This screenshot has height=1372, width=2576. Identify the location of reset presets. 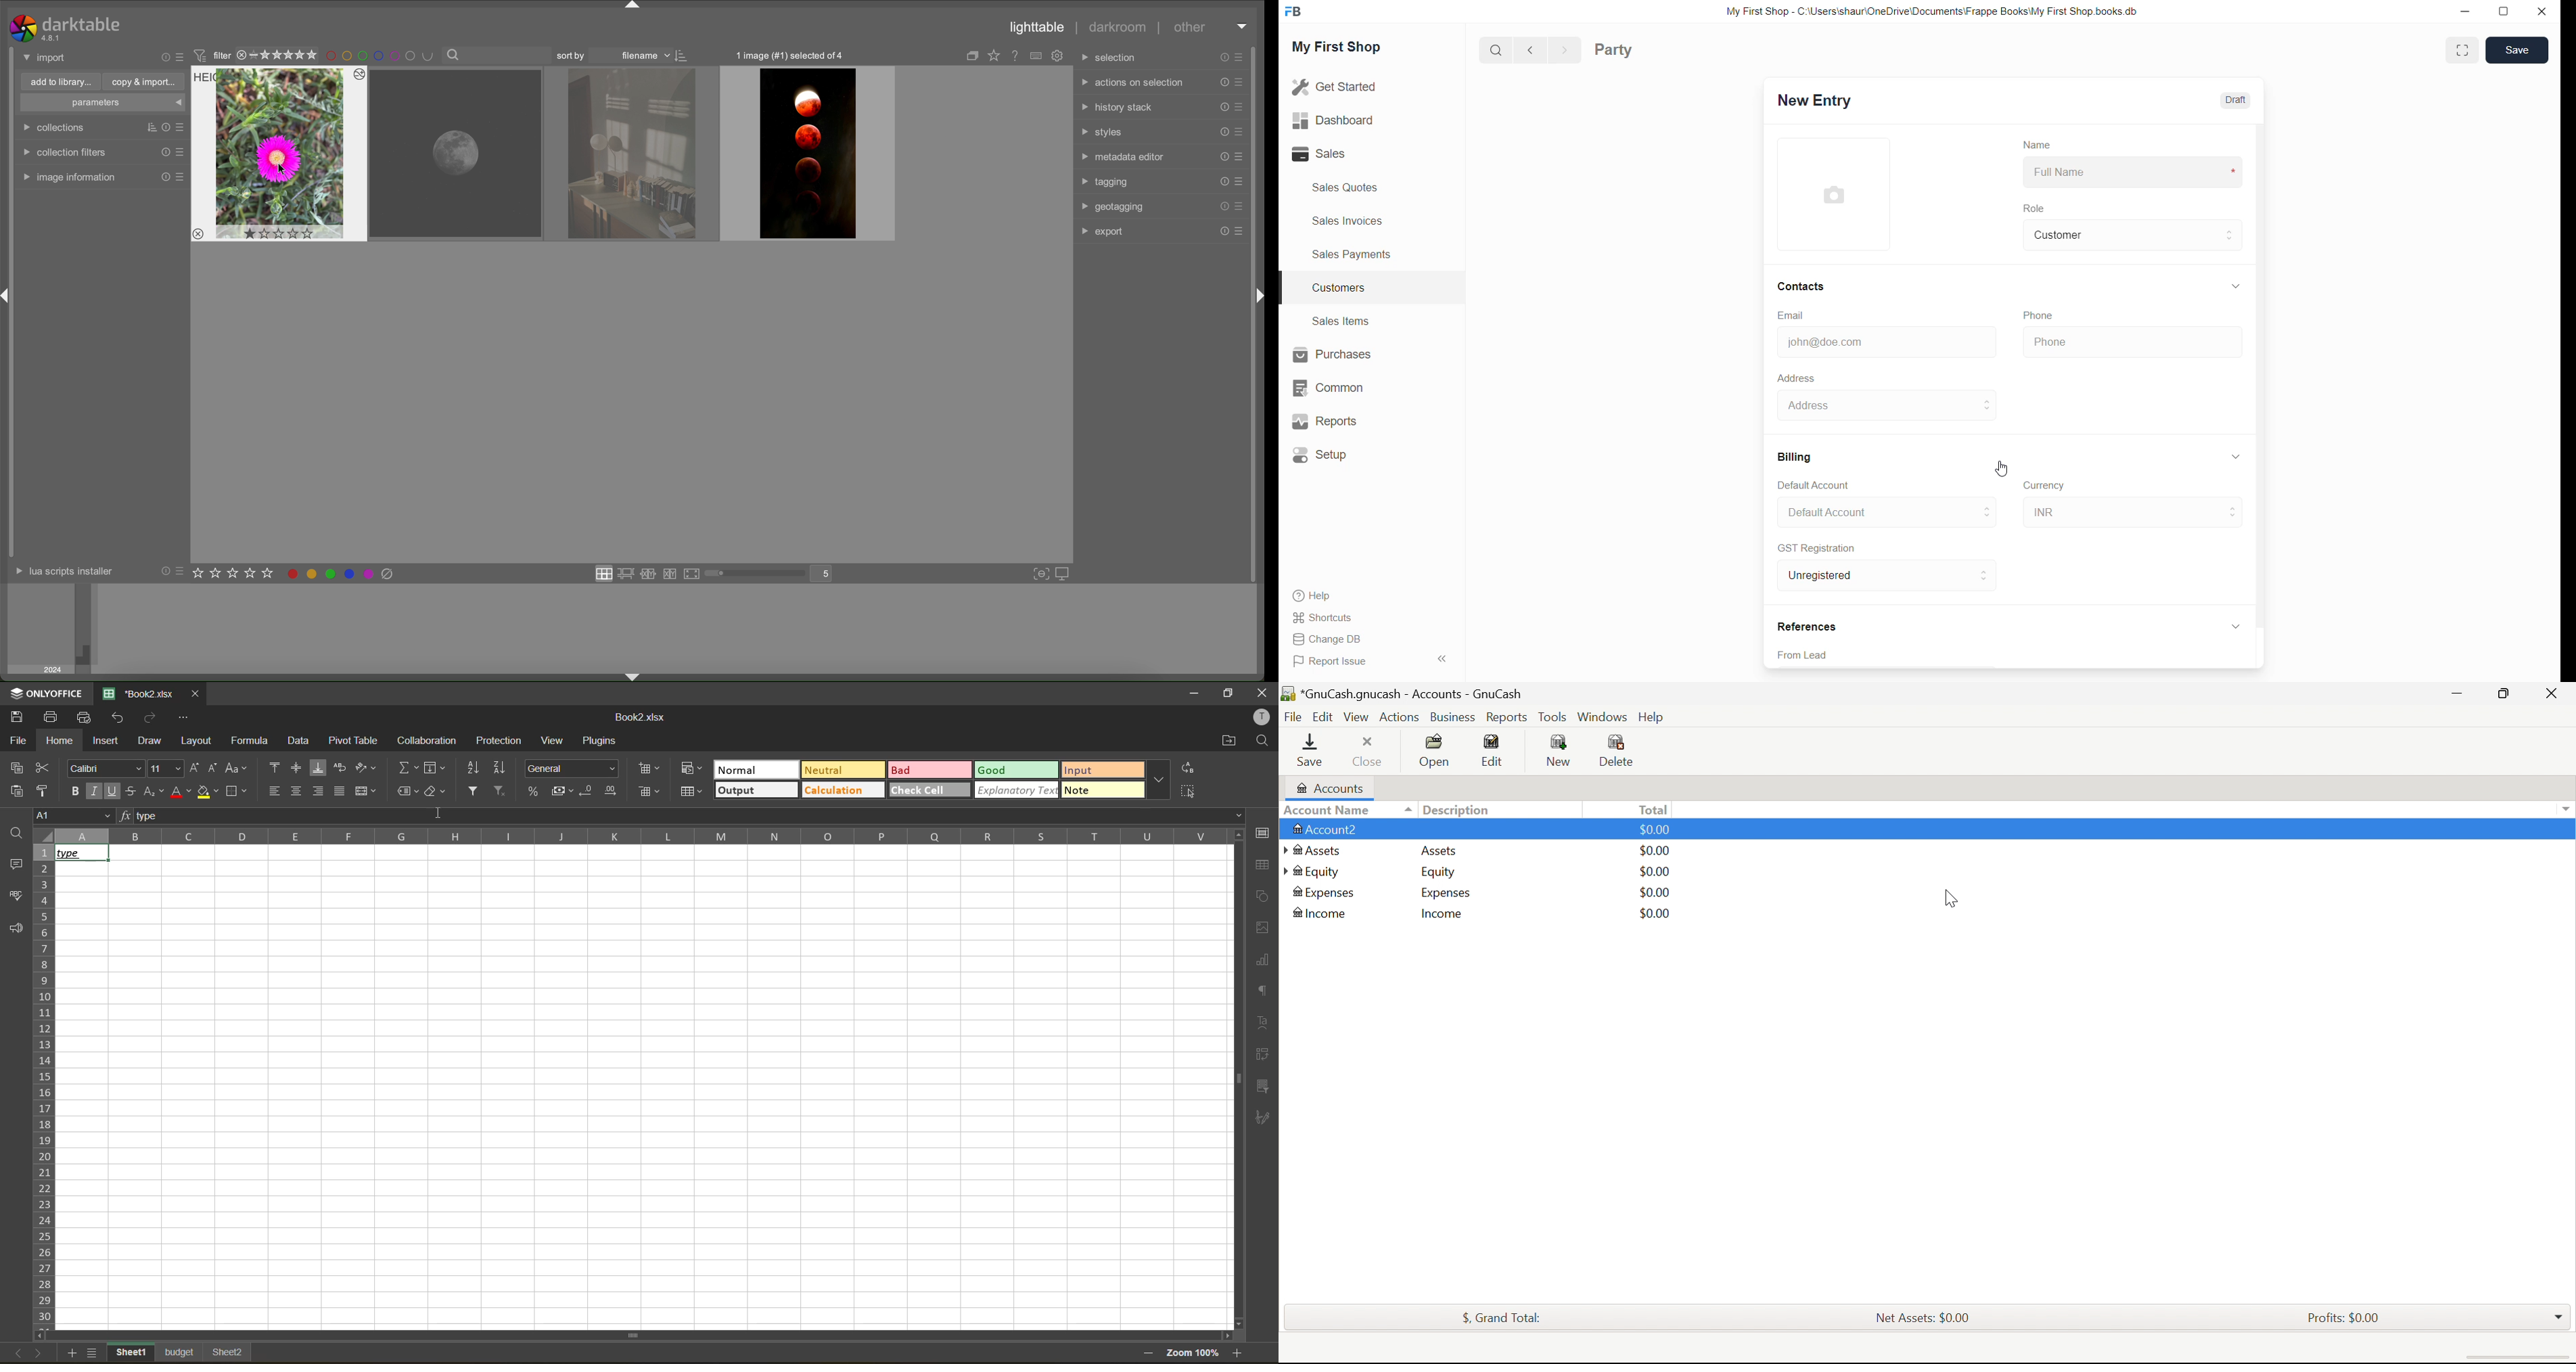
(1223, 231).